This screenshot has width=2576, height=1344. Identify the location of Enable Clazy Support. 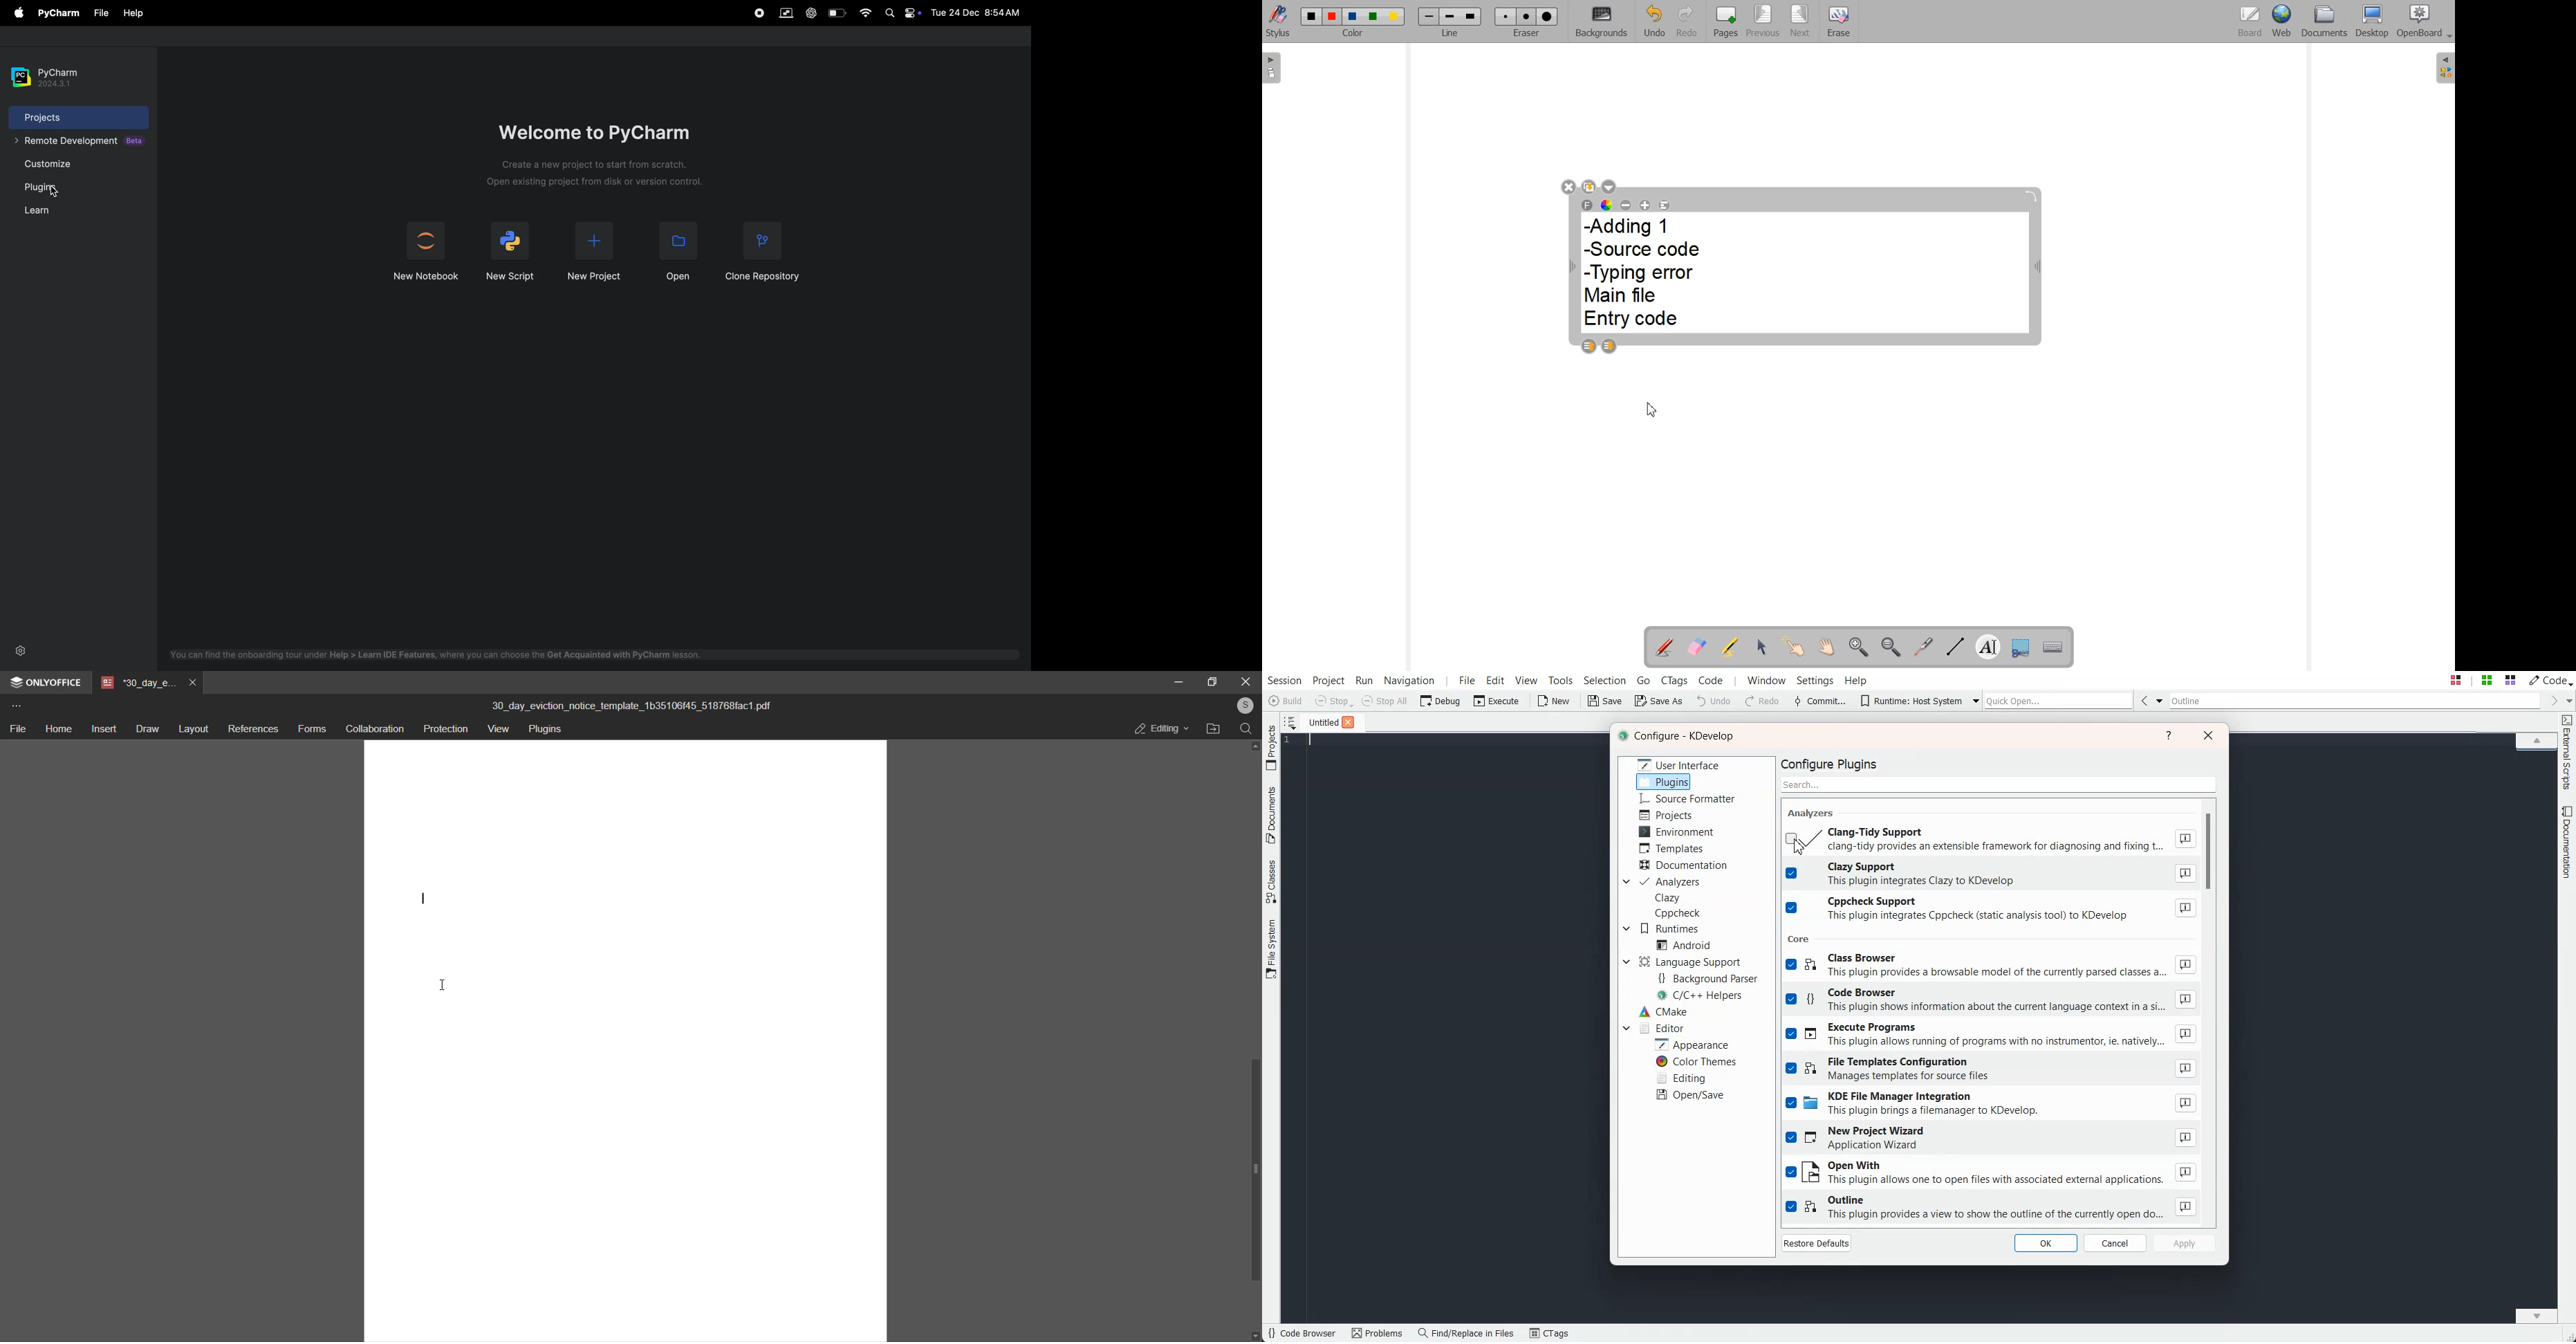
(1992, 875).